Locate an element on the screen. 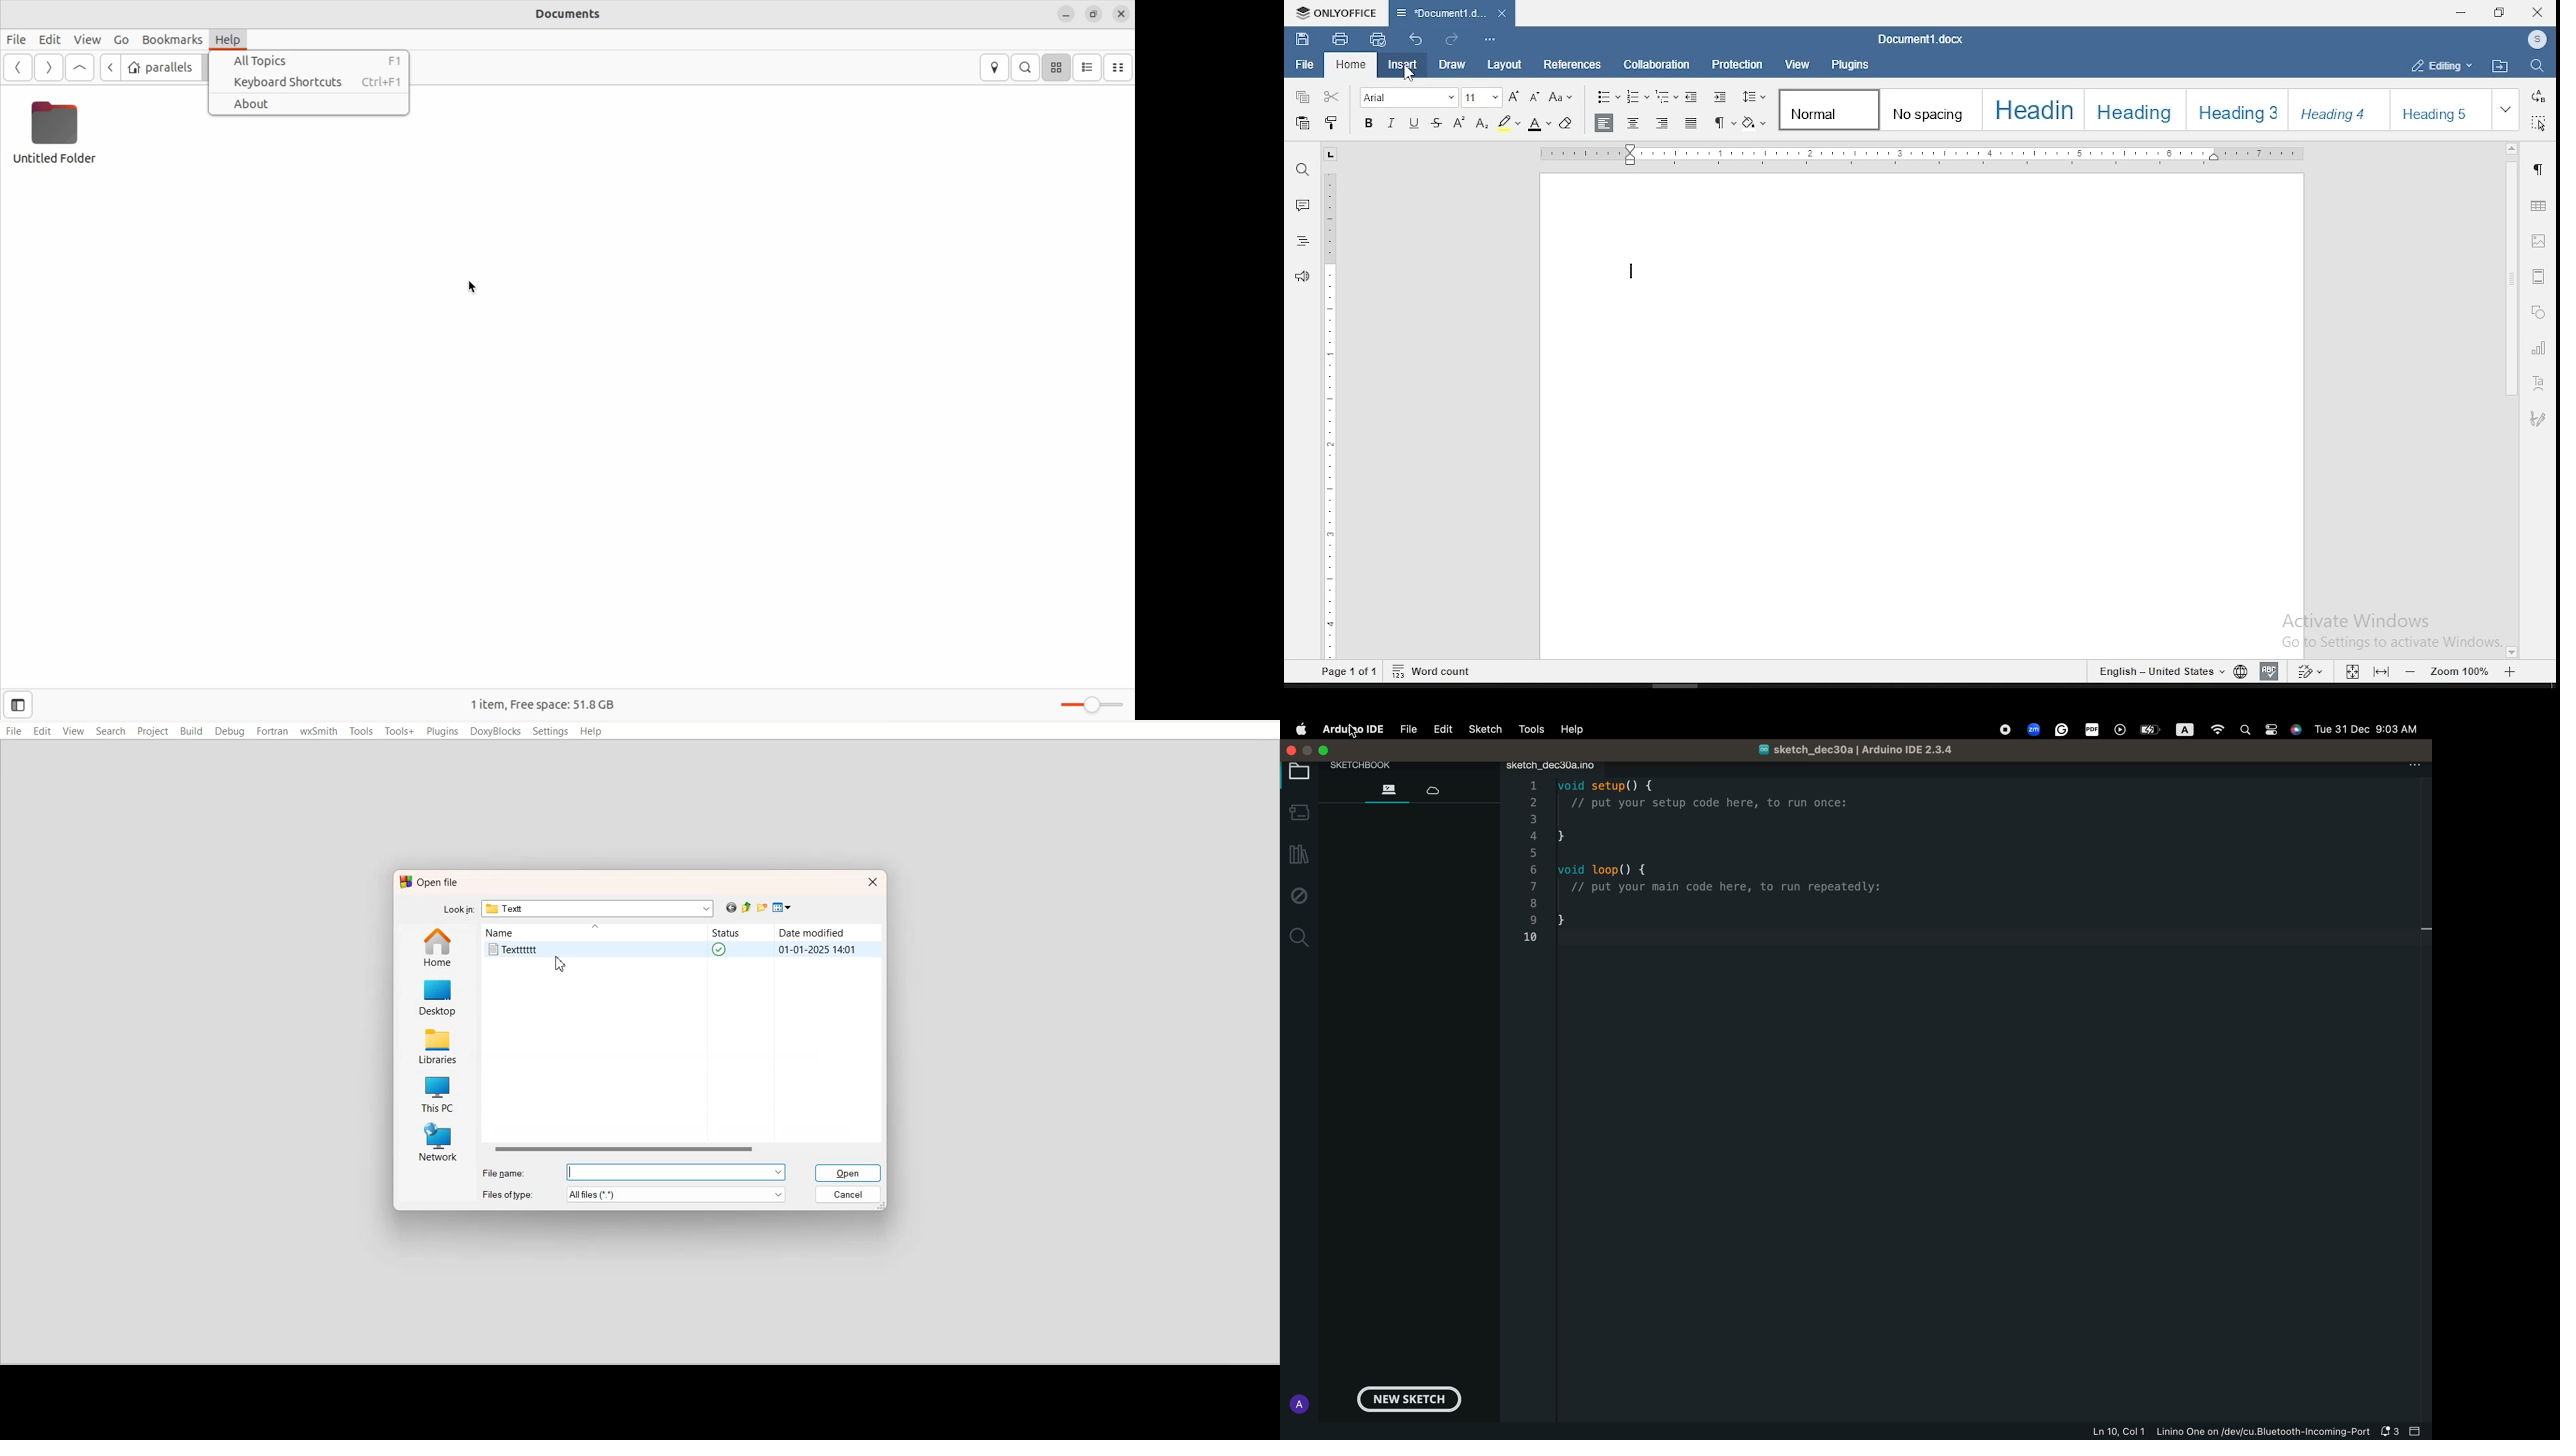 This screenshot has width=2576, height=1456. Network is located at coordinates (440, 1141).